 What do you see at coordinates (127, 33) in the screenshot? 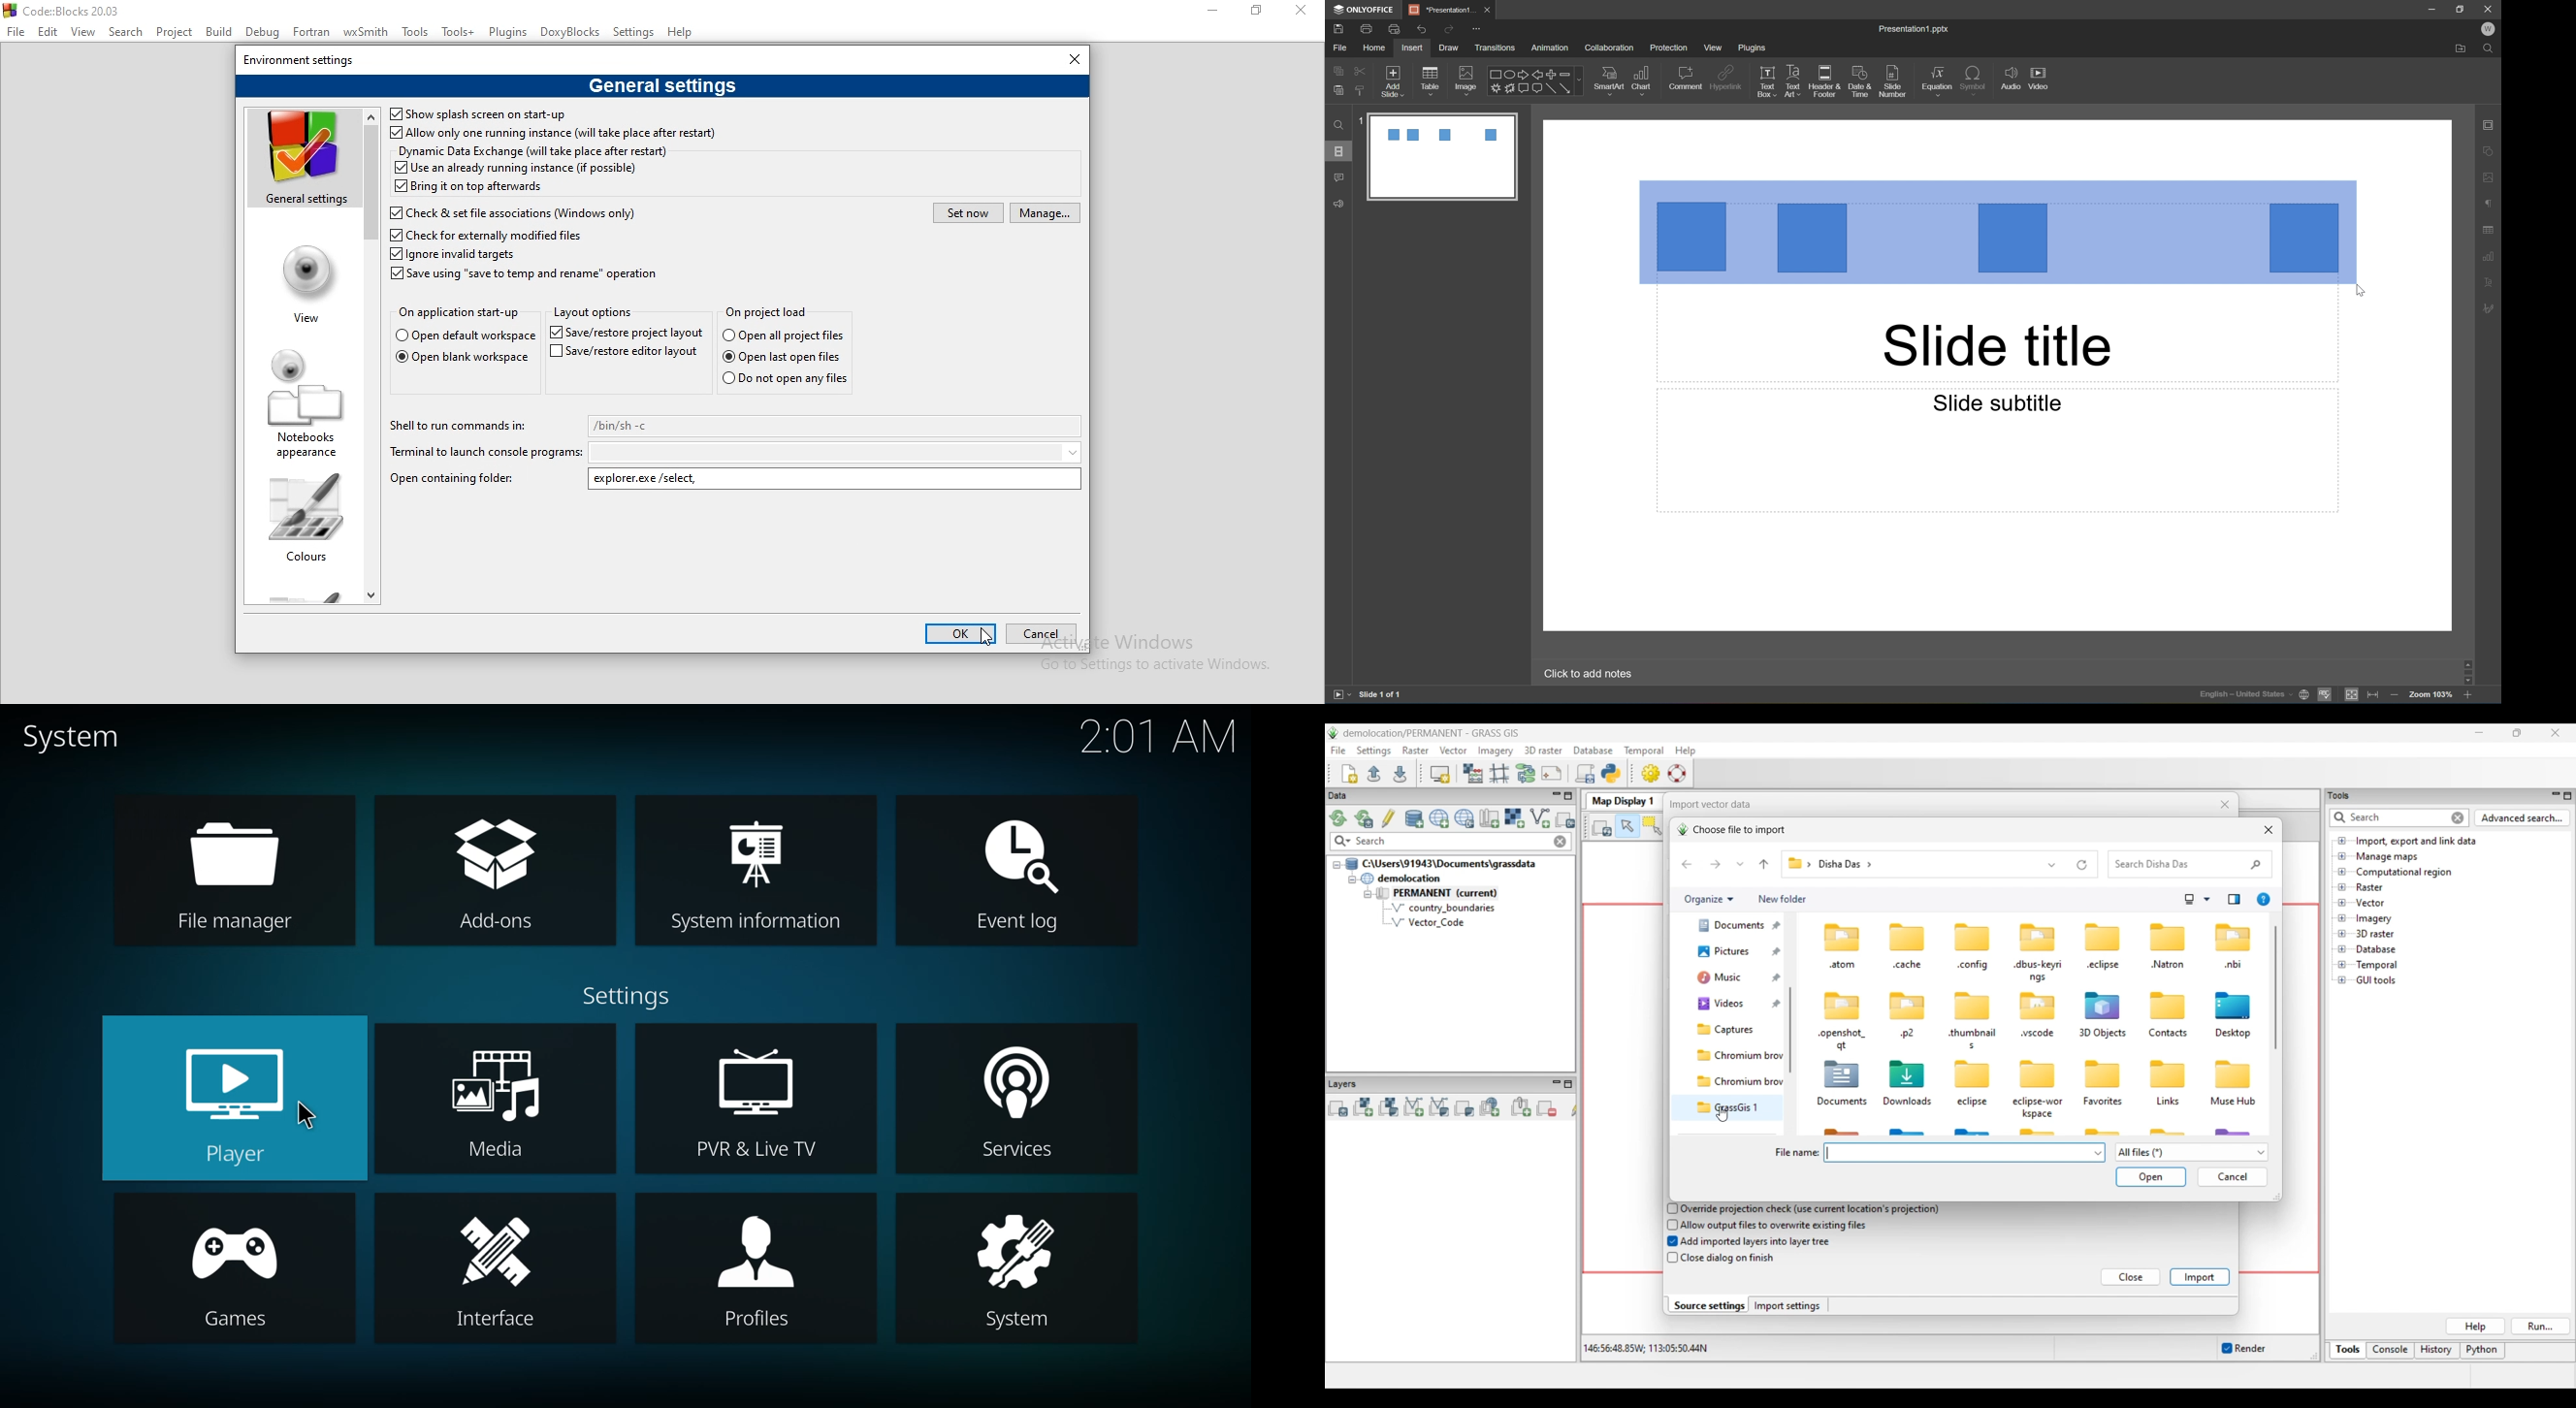
I see `Search` at bounding box center [127, 33].